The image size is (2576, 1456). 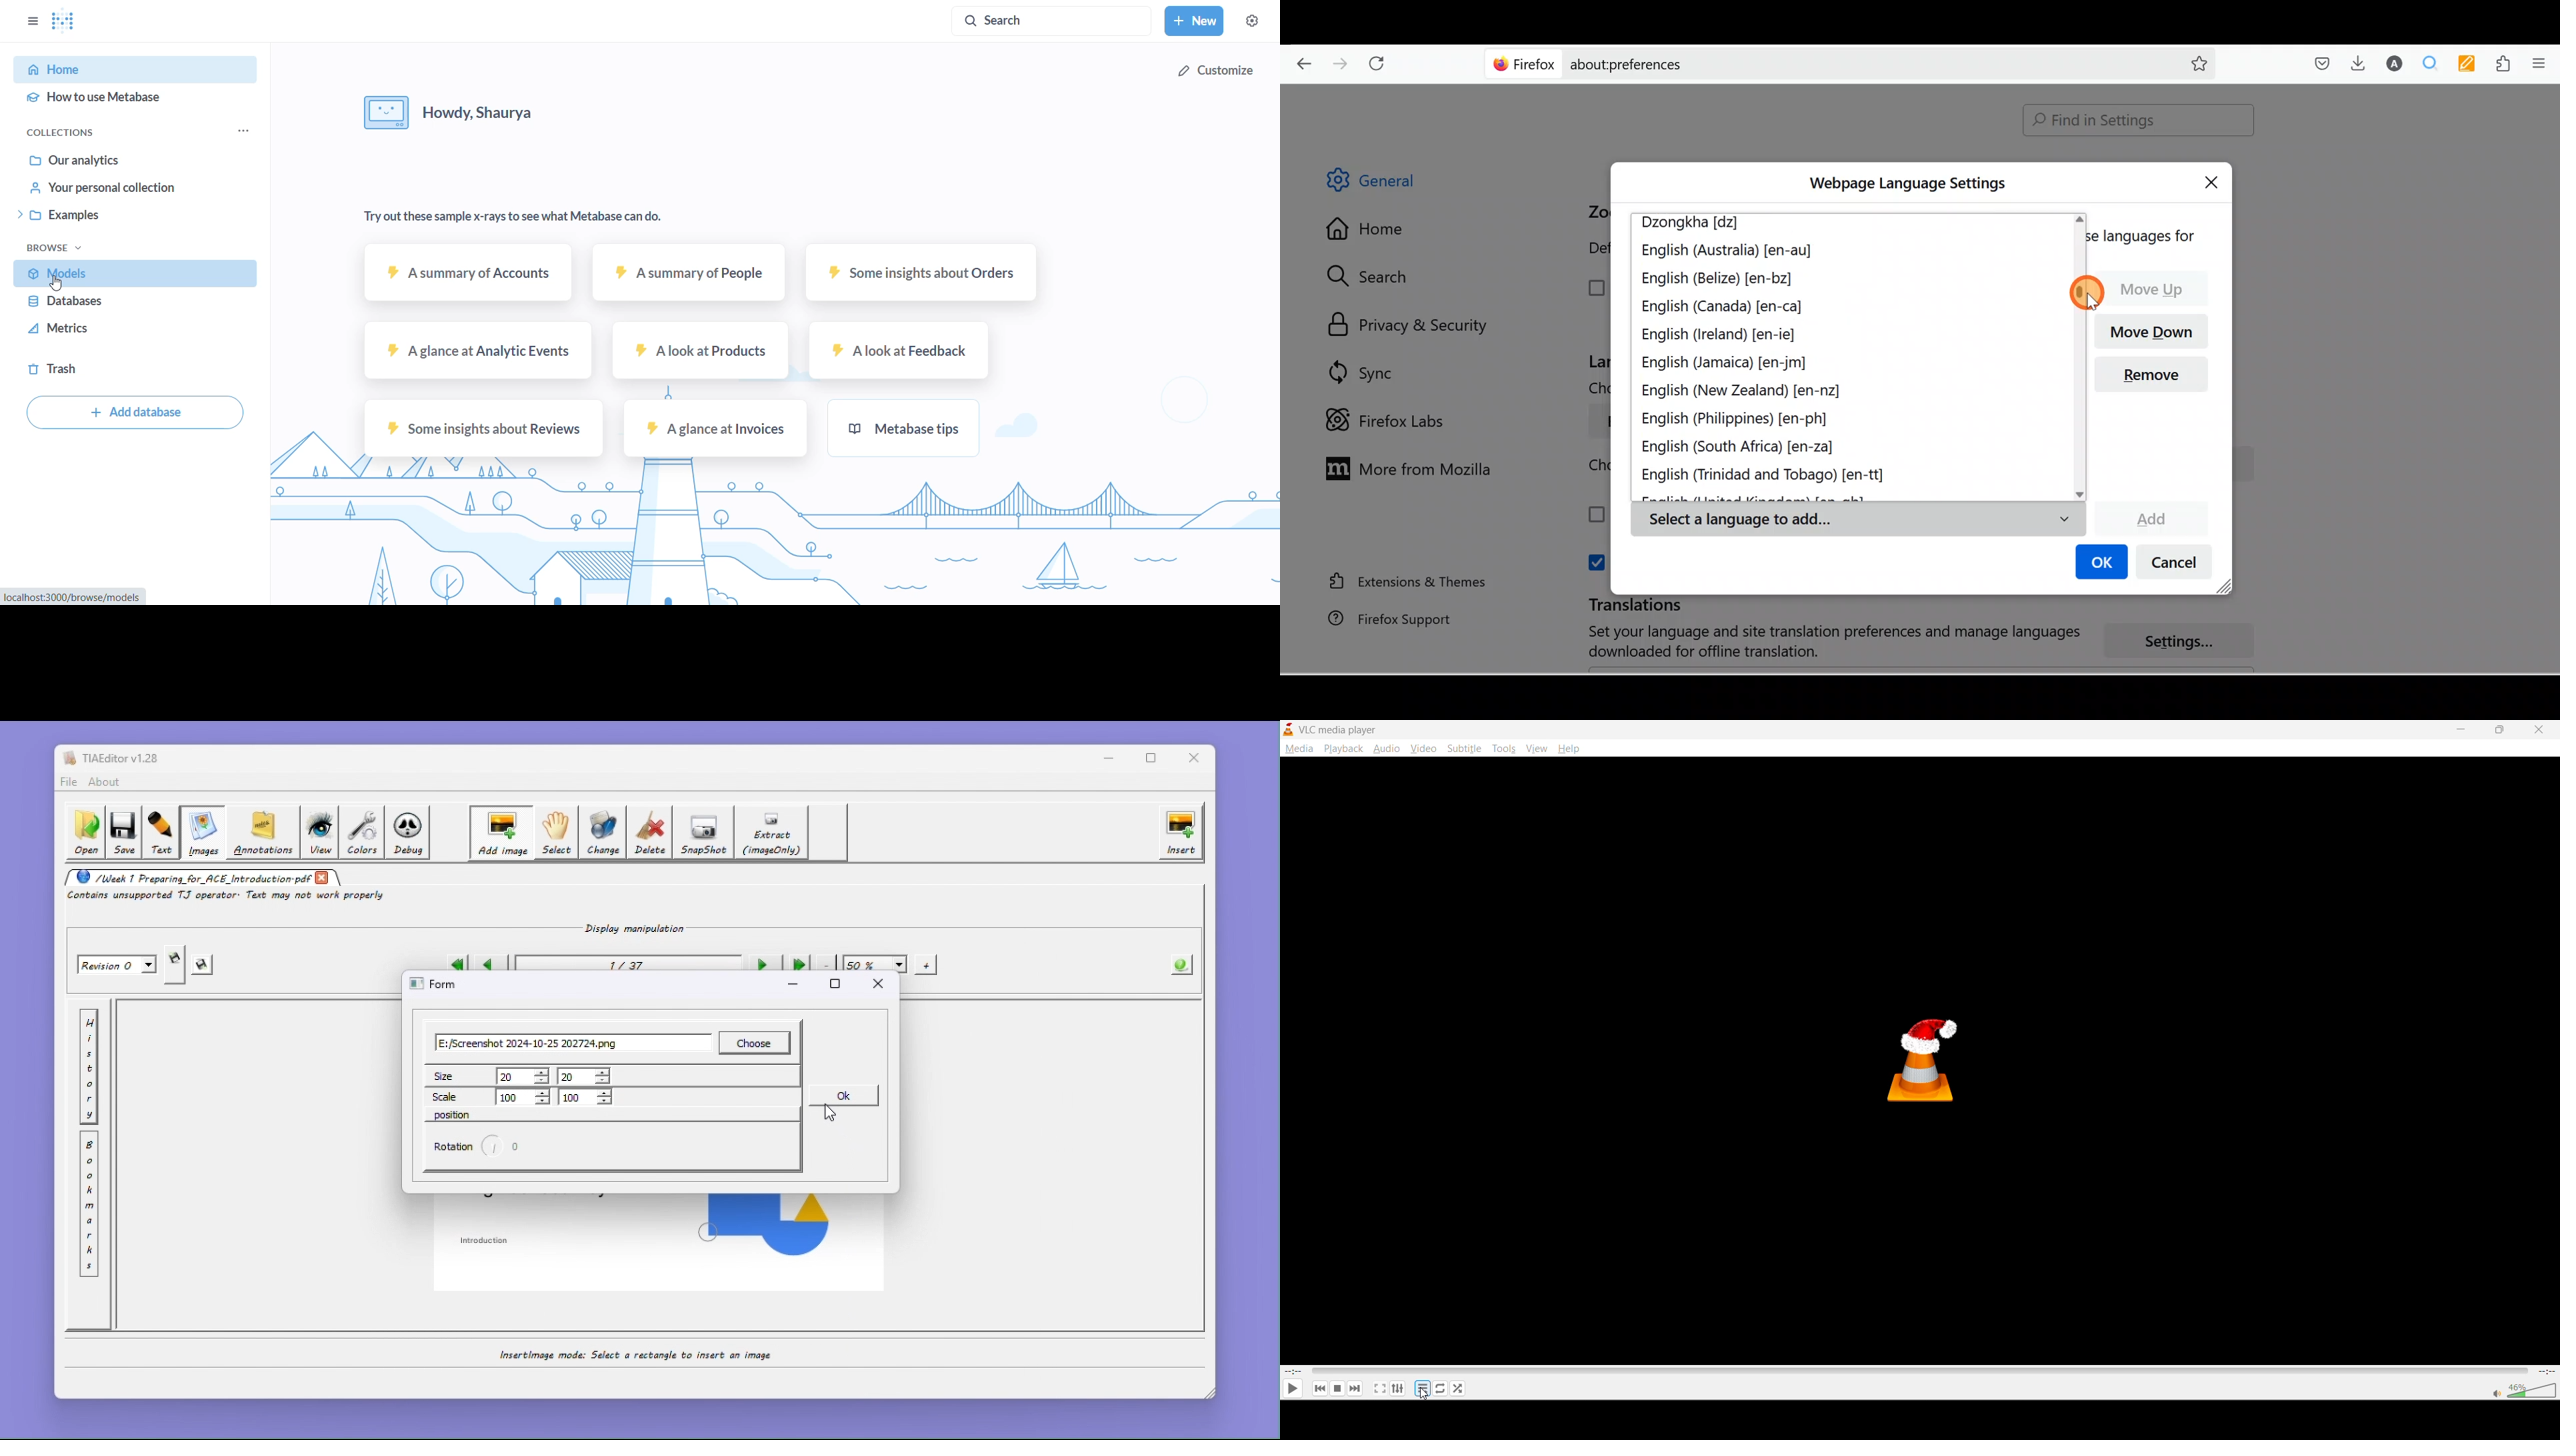 I want to click on English (New Zealand) [en-nz], so click(x=1745, y=391).